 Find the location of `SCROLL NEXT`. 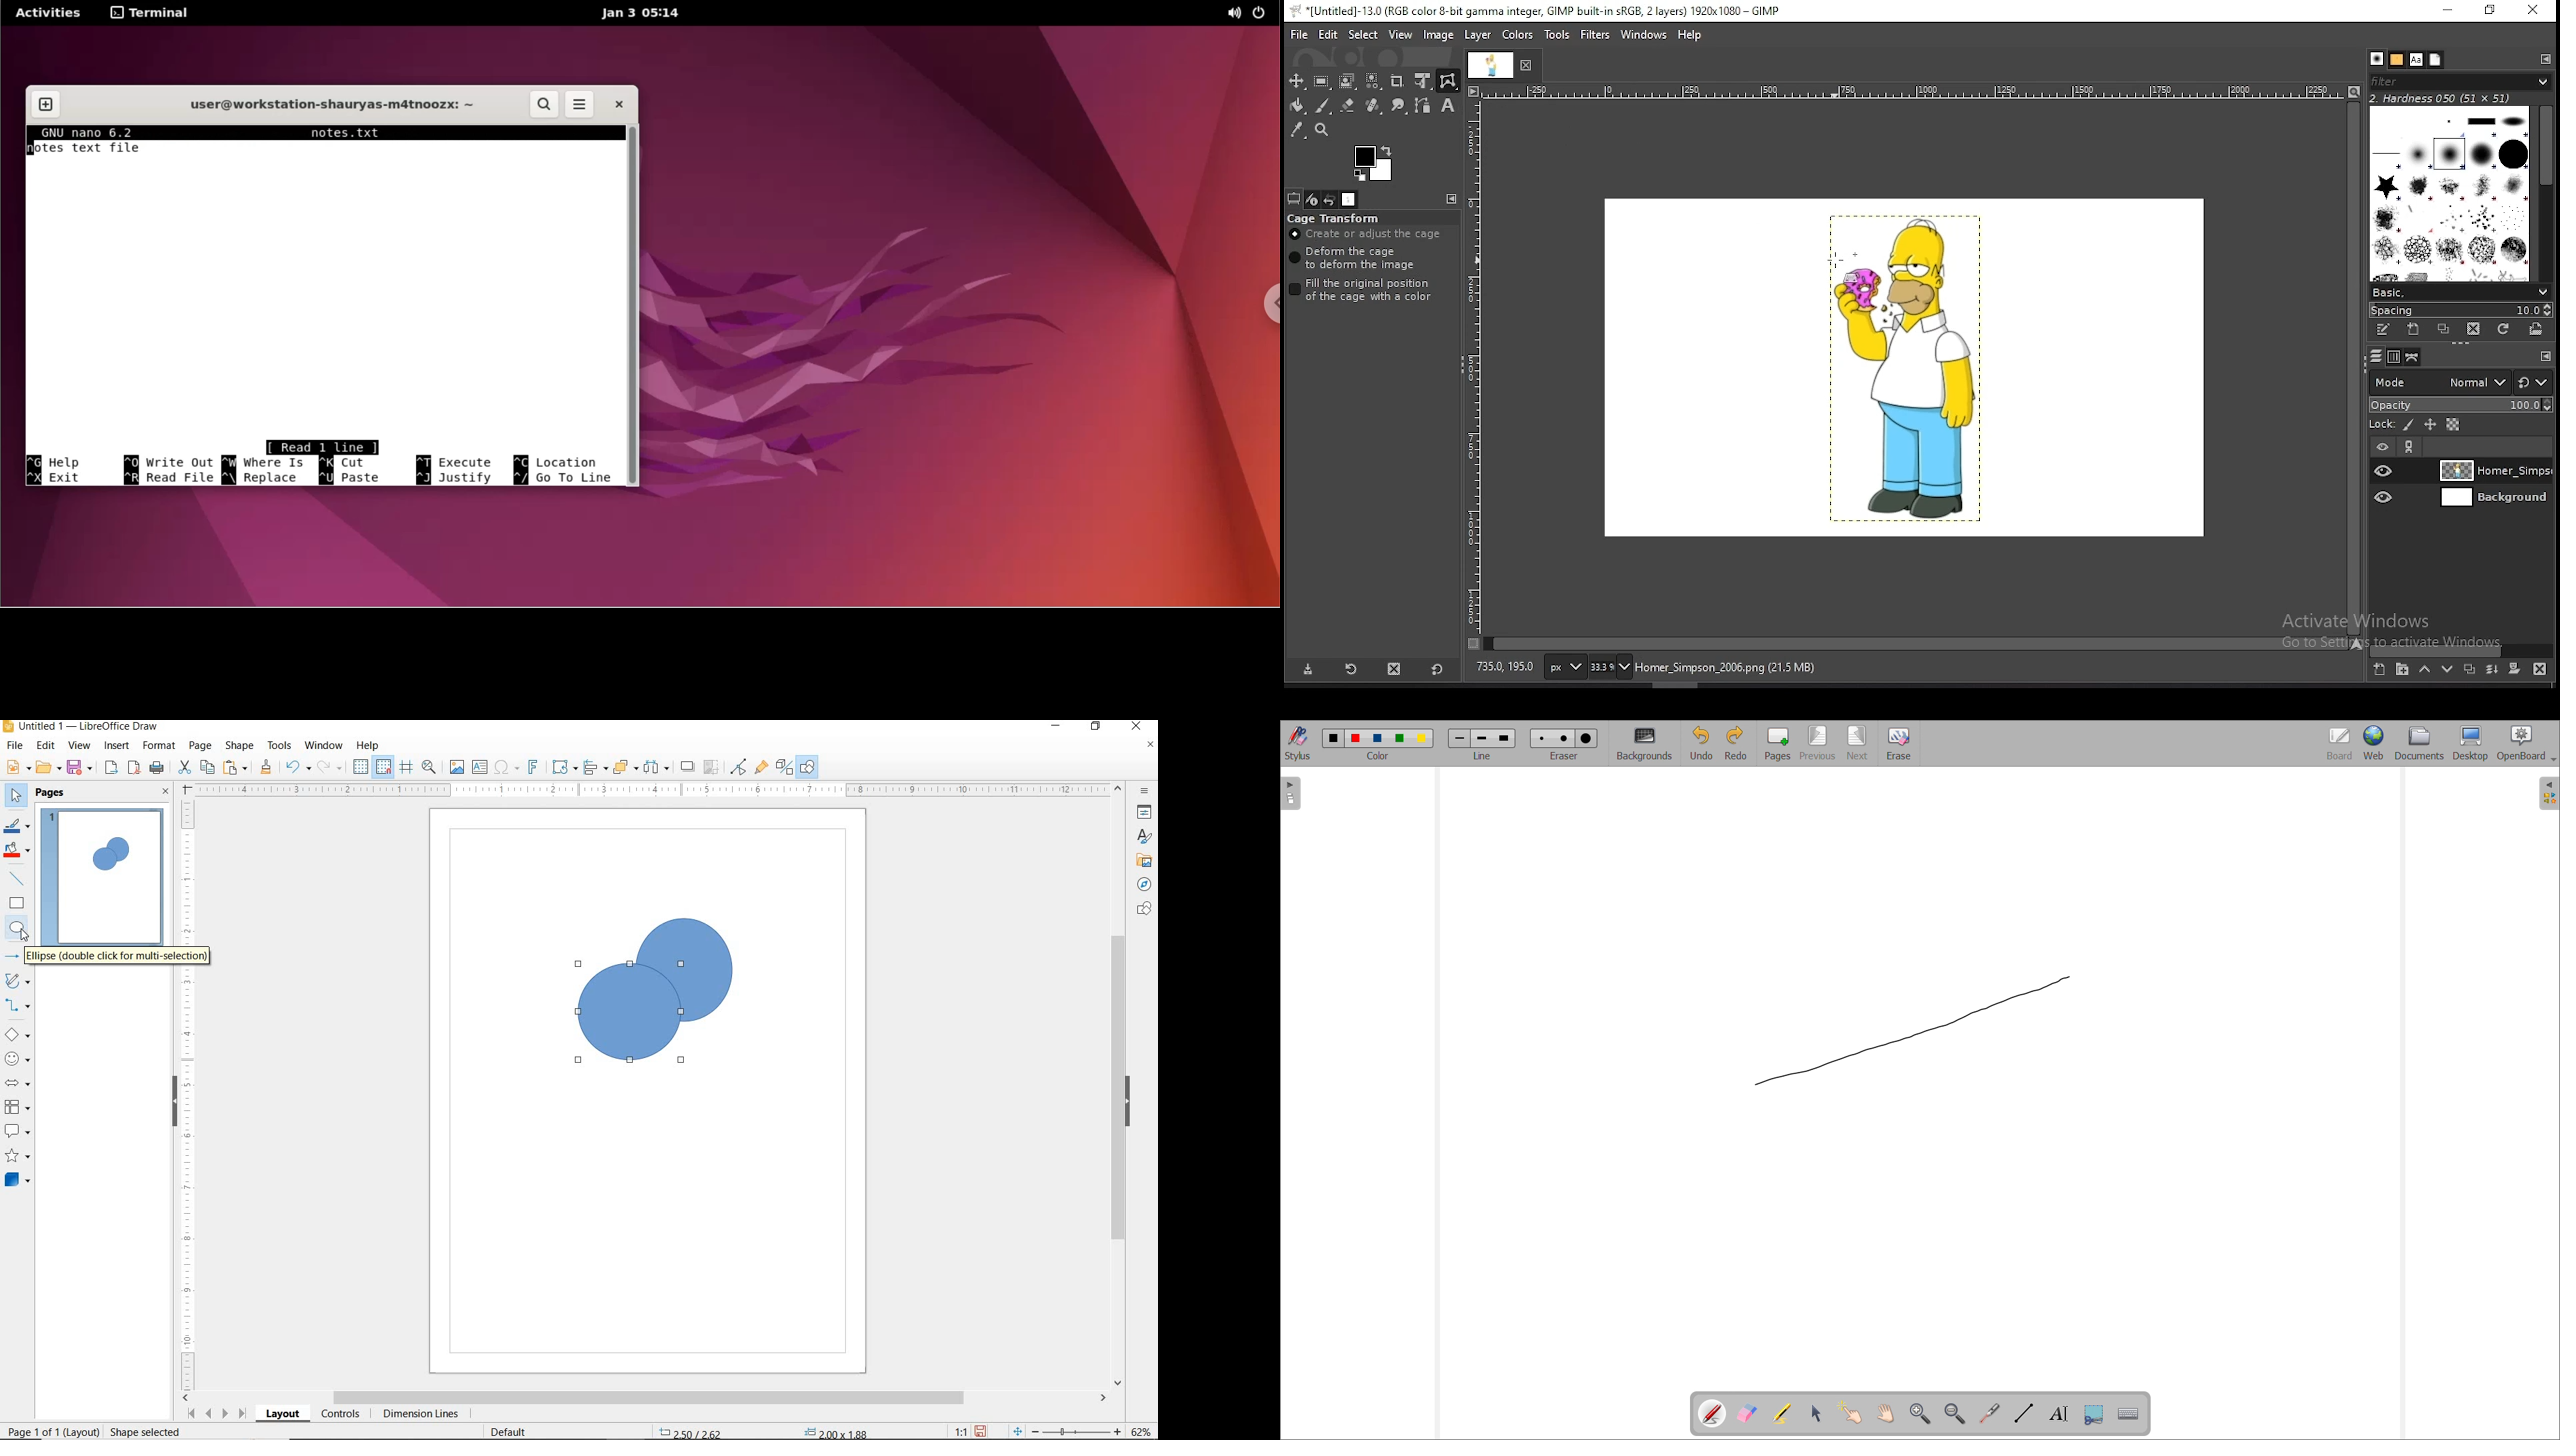

SCROLL NEXT is located at coordinates (215, 1413).